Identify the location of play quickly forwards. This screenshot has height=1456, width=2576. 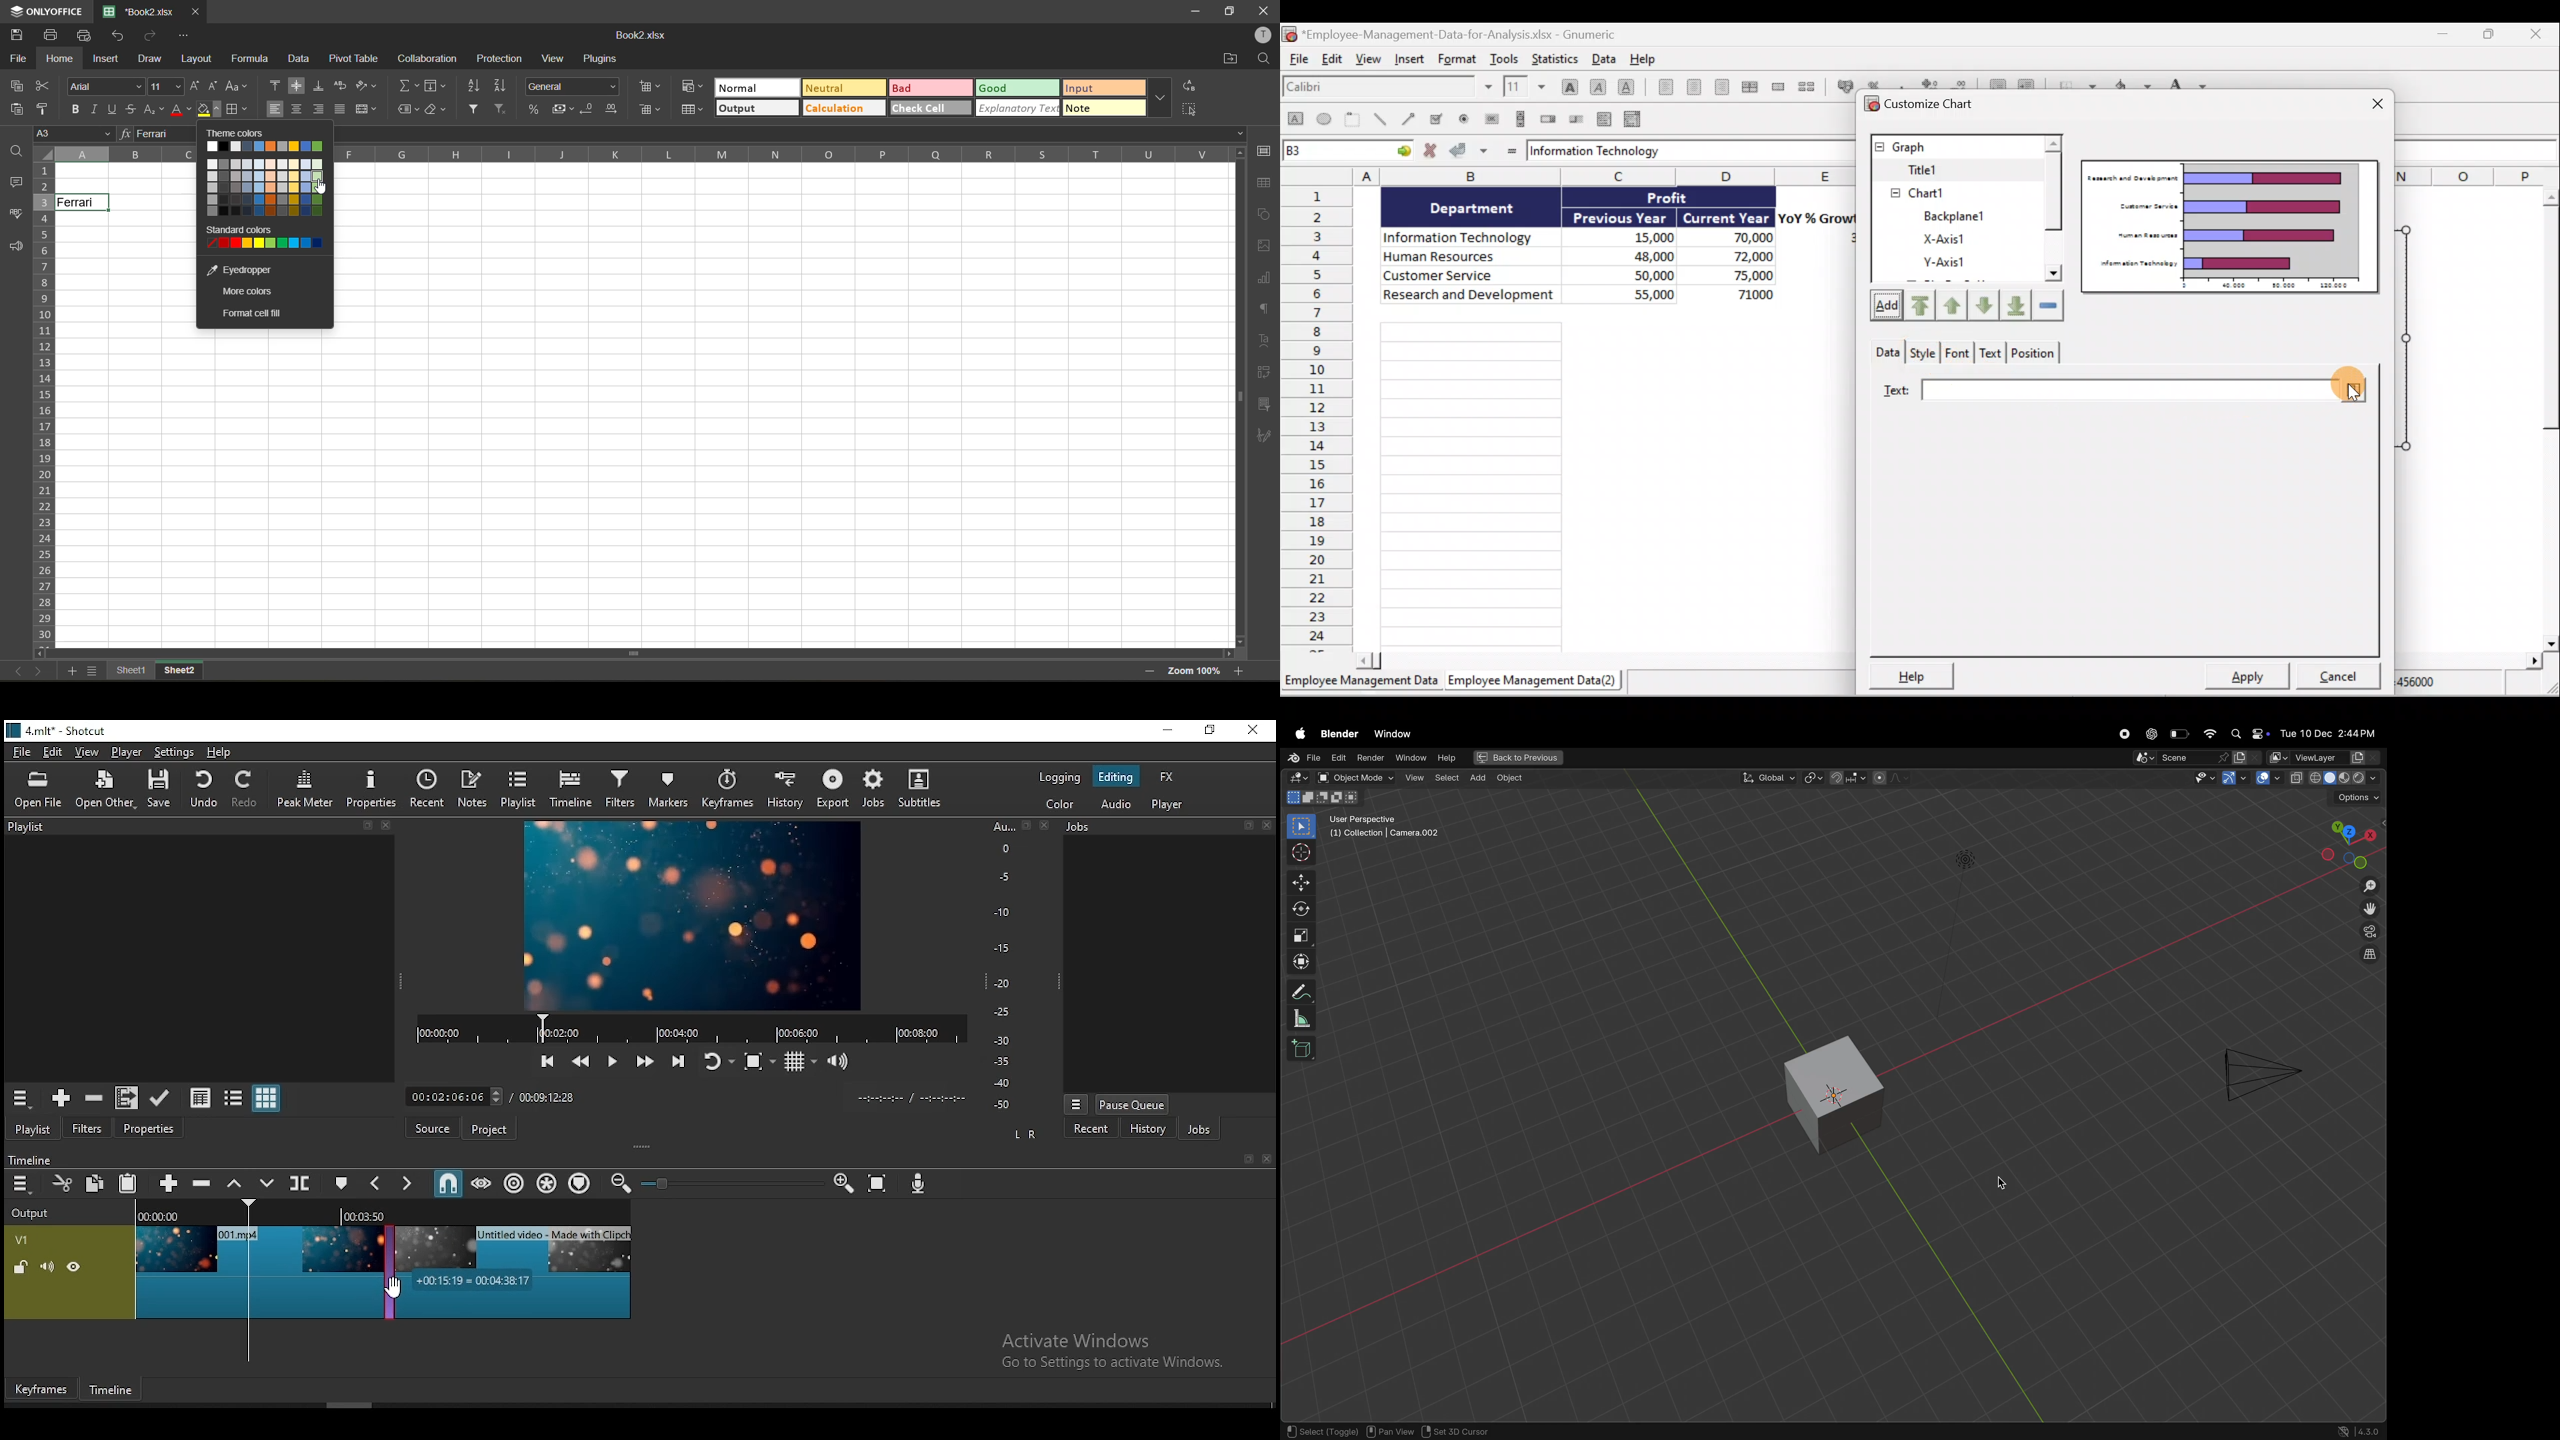
(645, 1062).